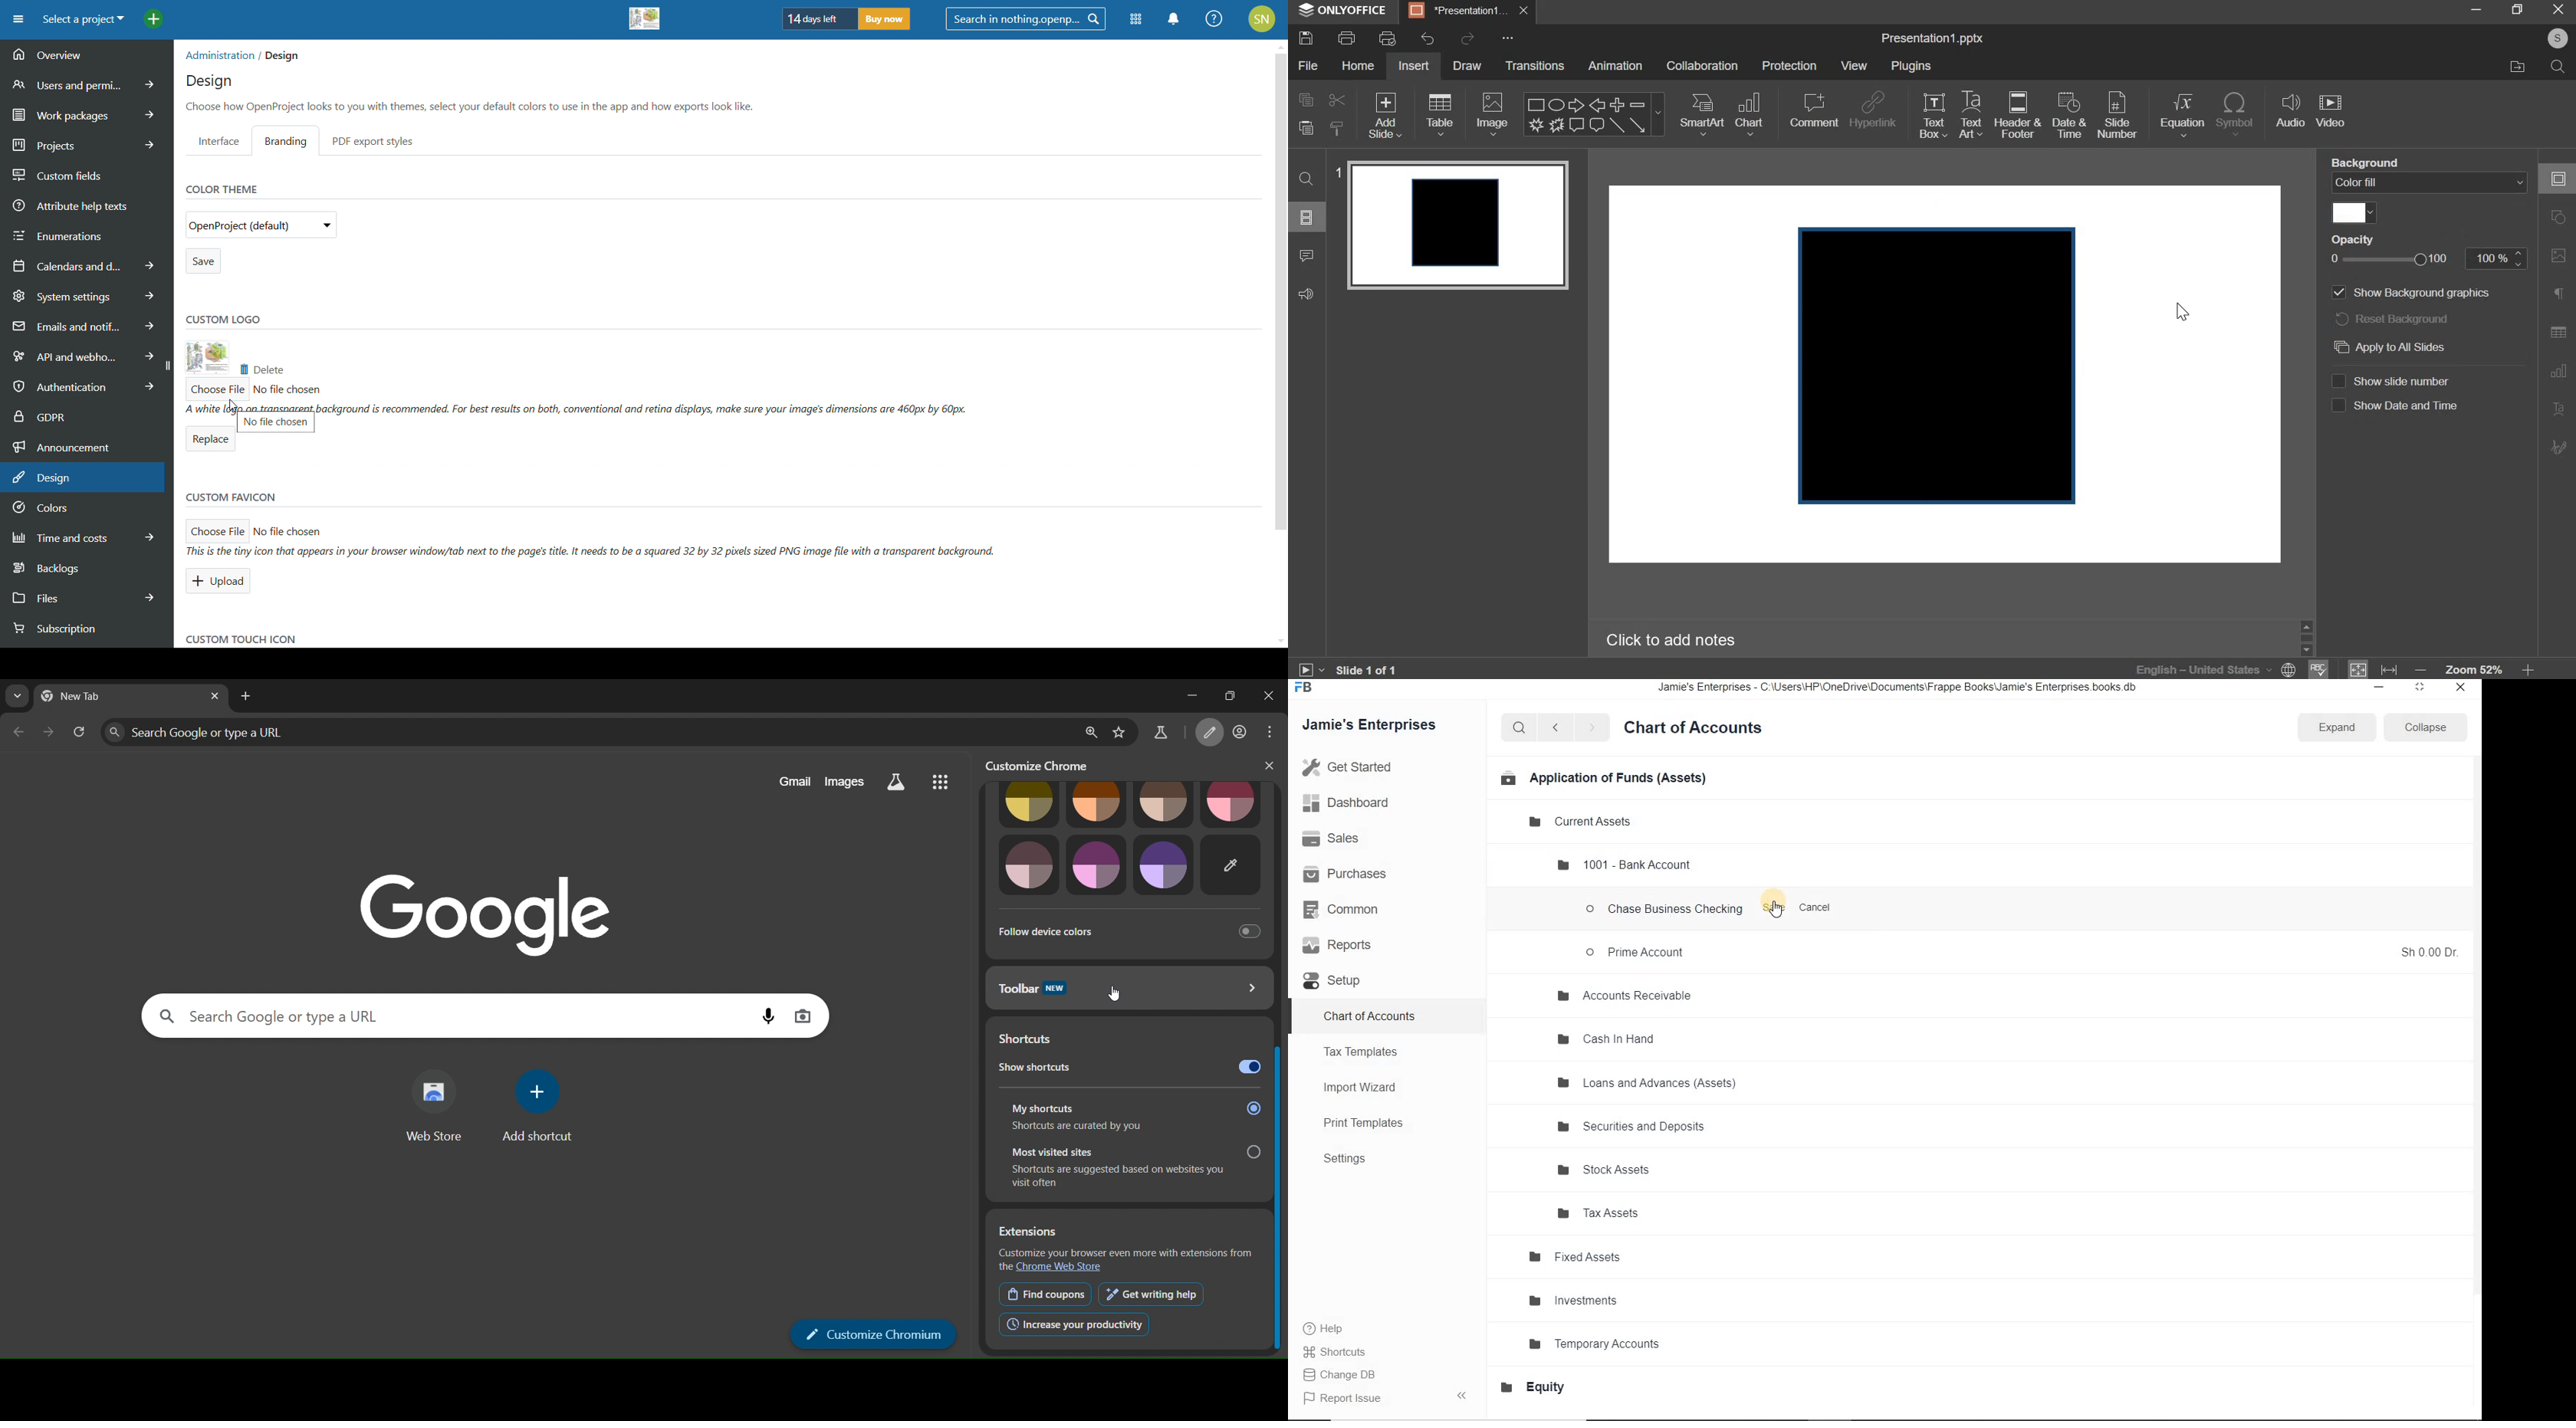  What do you see at coordinates (1305, 257) in the screenshot?
I see `comment` at bounding box center [1305, 257].